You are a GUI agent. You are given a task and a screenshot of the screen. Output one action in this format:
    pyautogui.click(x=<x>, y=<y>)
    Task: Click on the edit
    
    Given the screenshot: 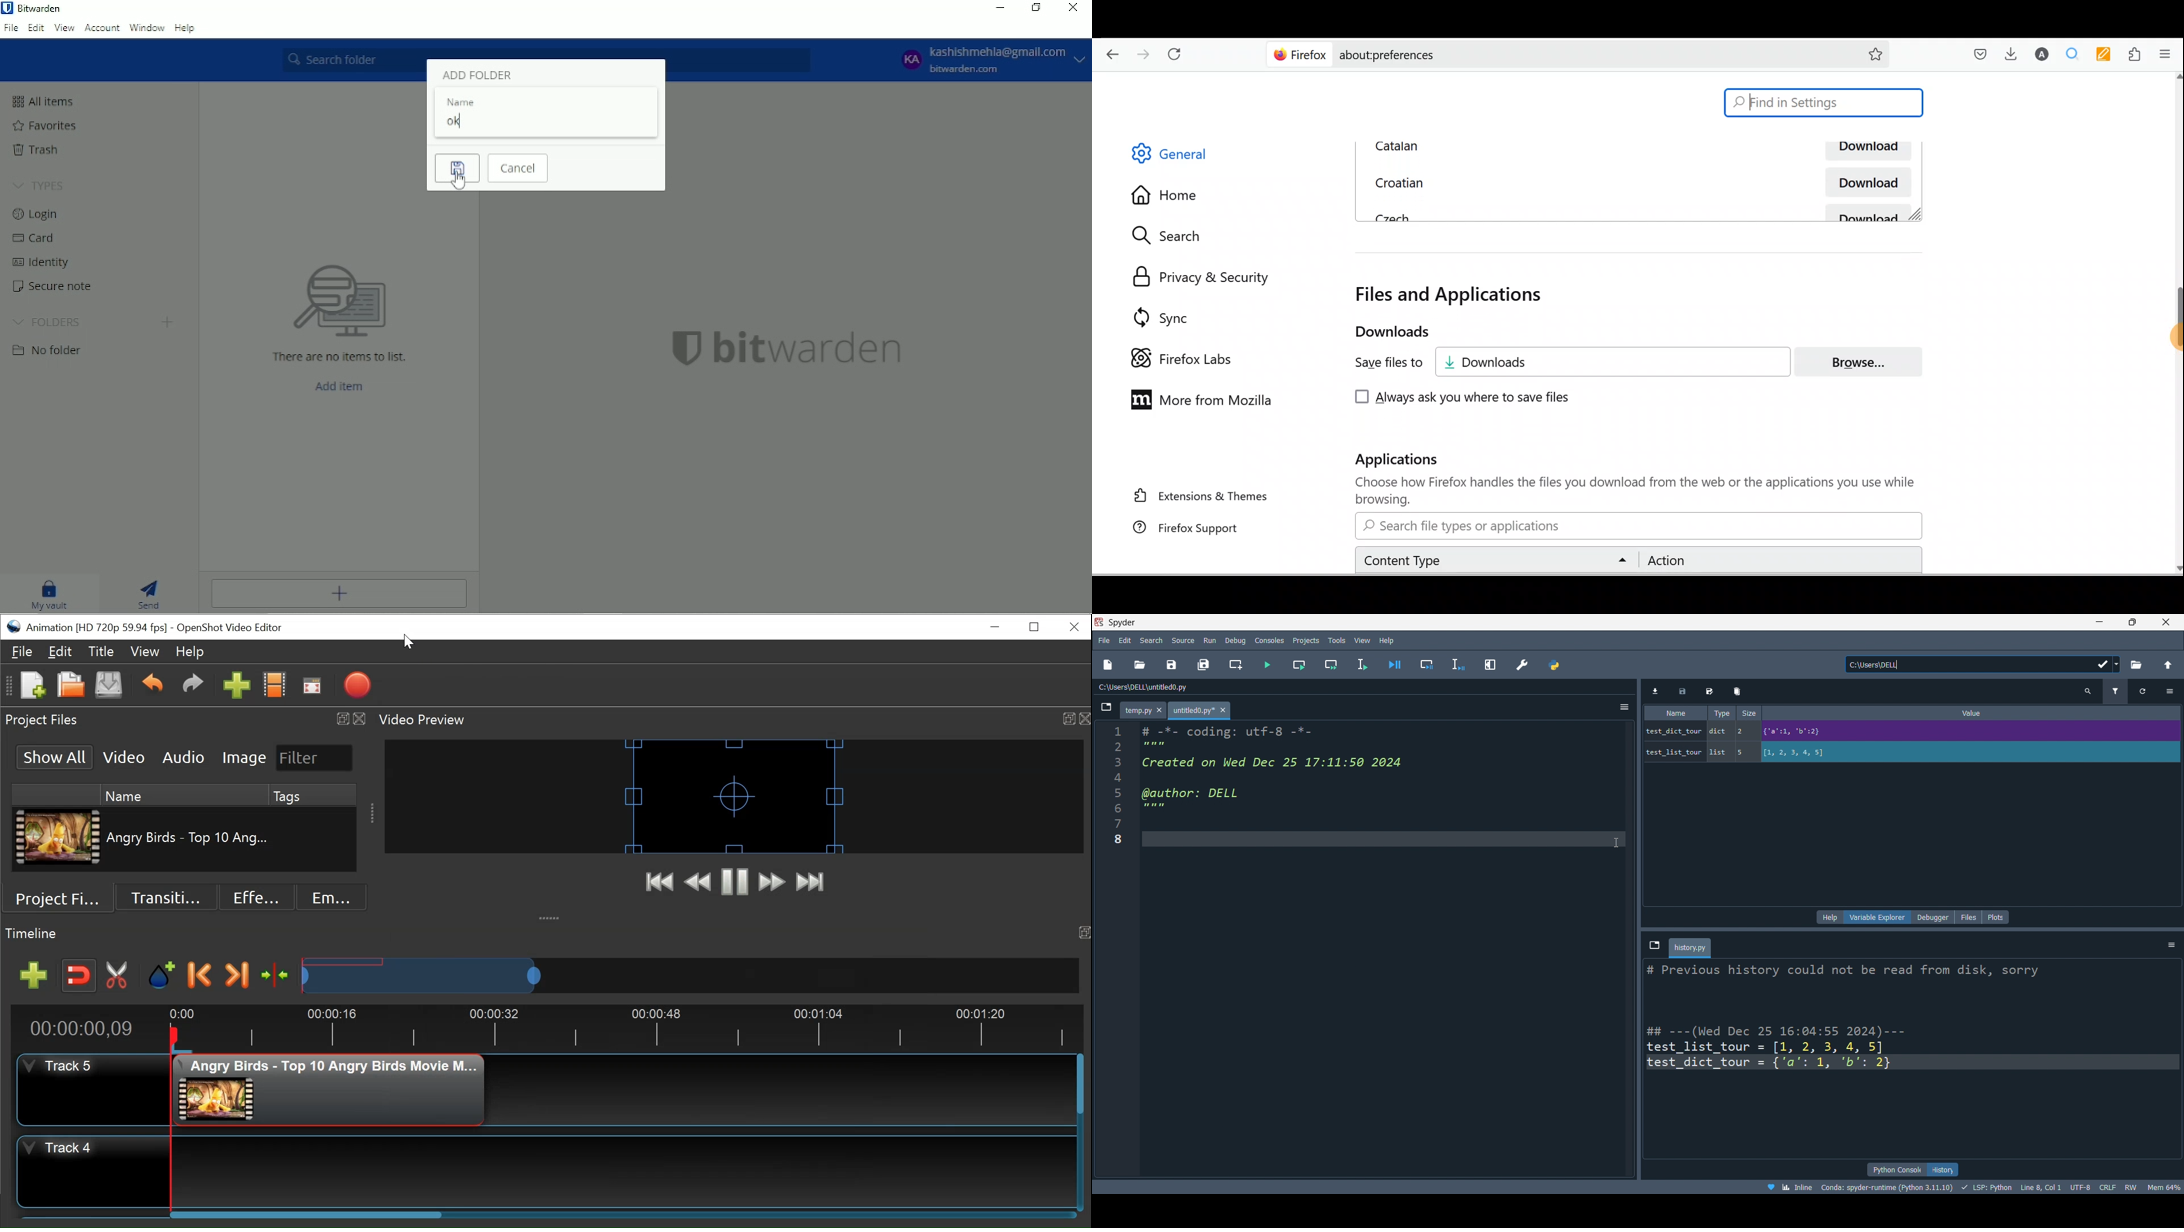 What is the action you would take?
    pyautogui.click(x=1125, y=640)
    